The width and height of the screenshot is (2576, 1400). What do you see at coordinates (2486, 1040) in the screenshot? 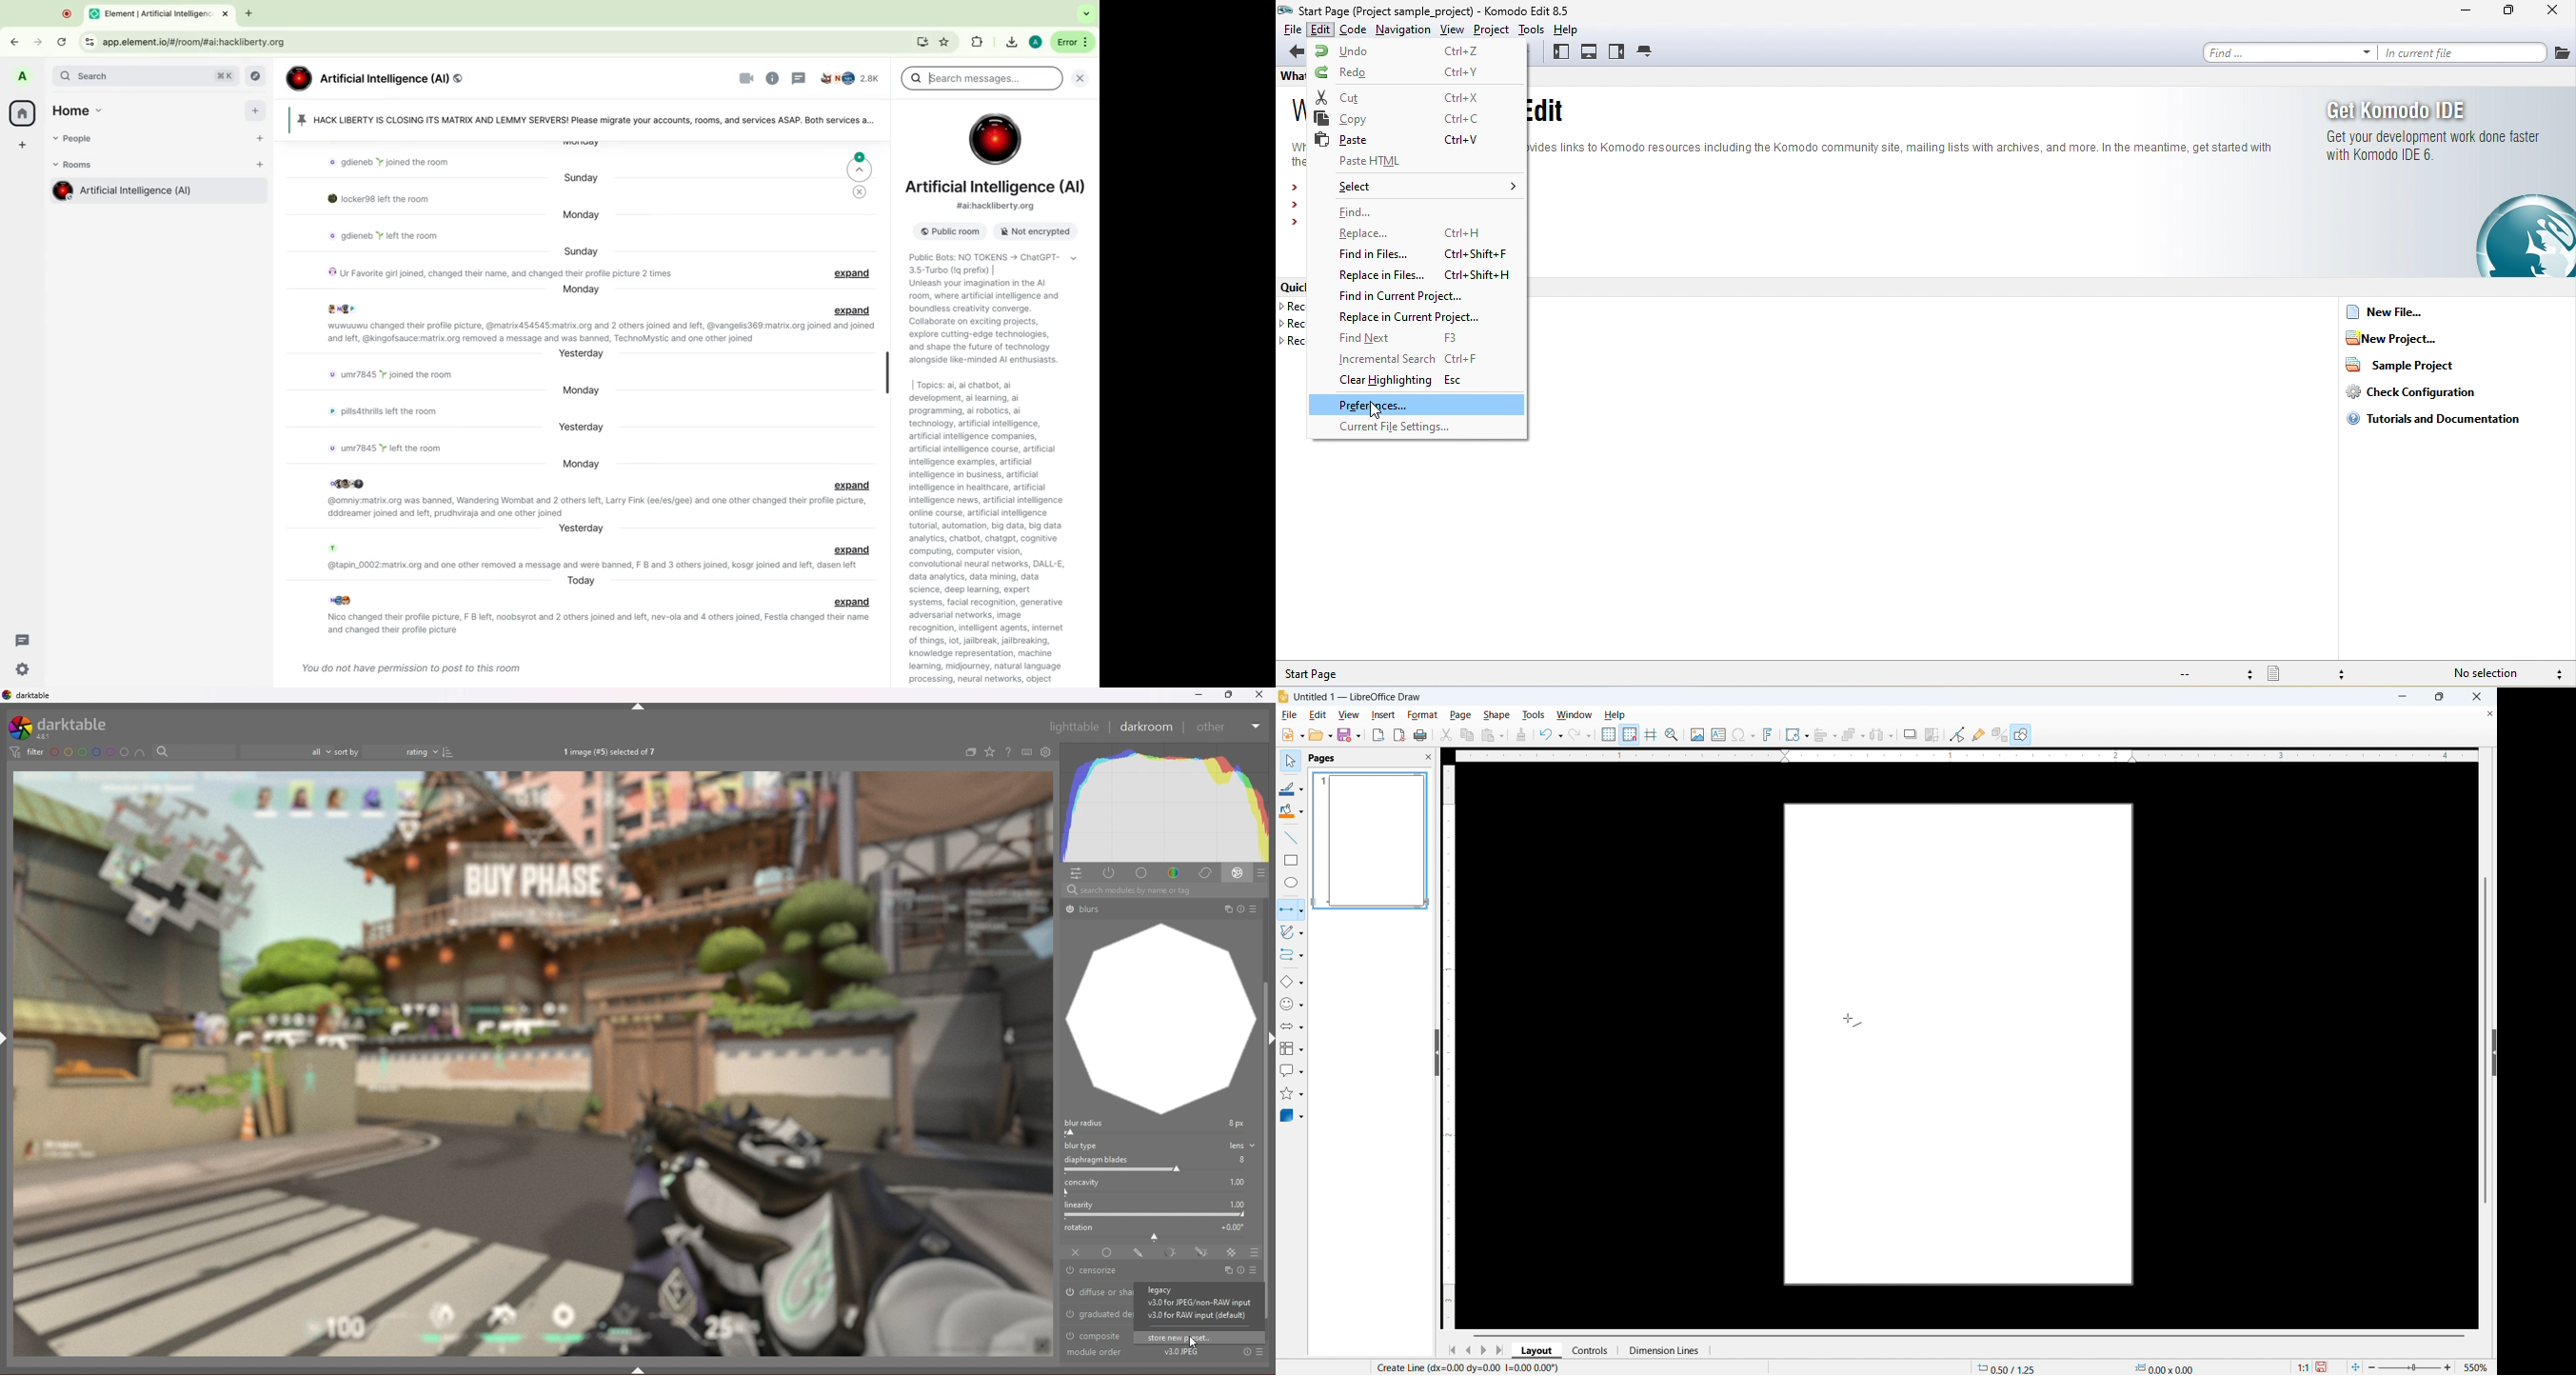
I see `Vertical scroll bar ` at bounding box center [2486, 1040].